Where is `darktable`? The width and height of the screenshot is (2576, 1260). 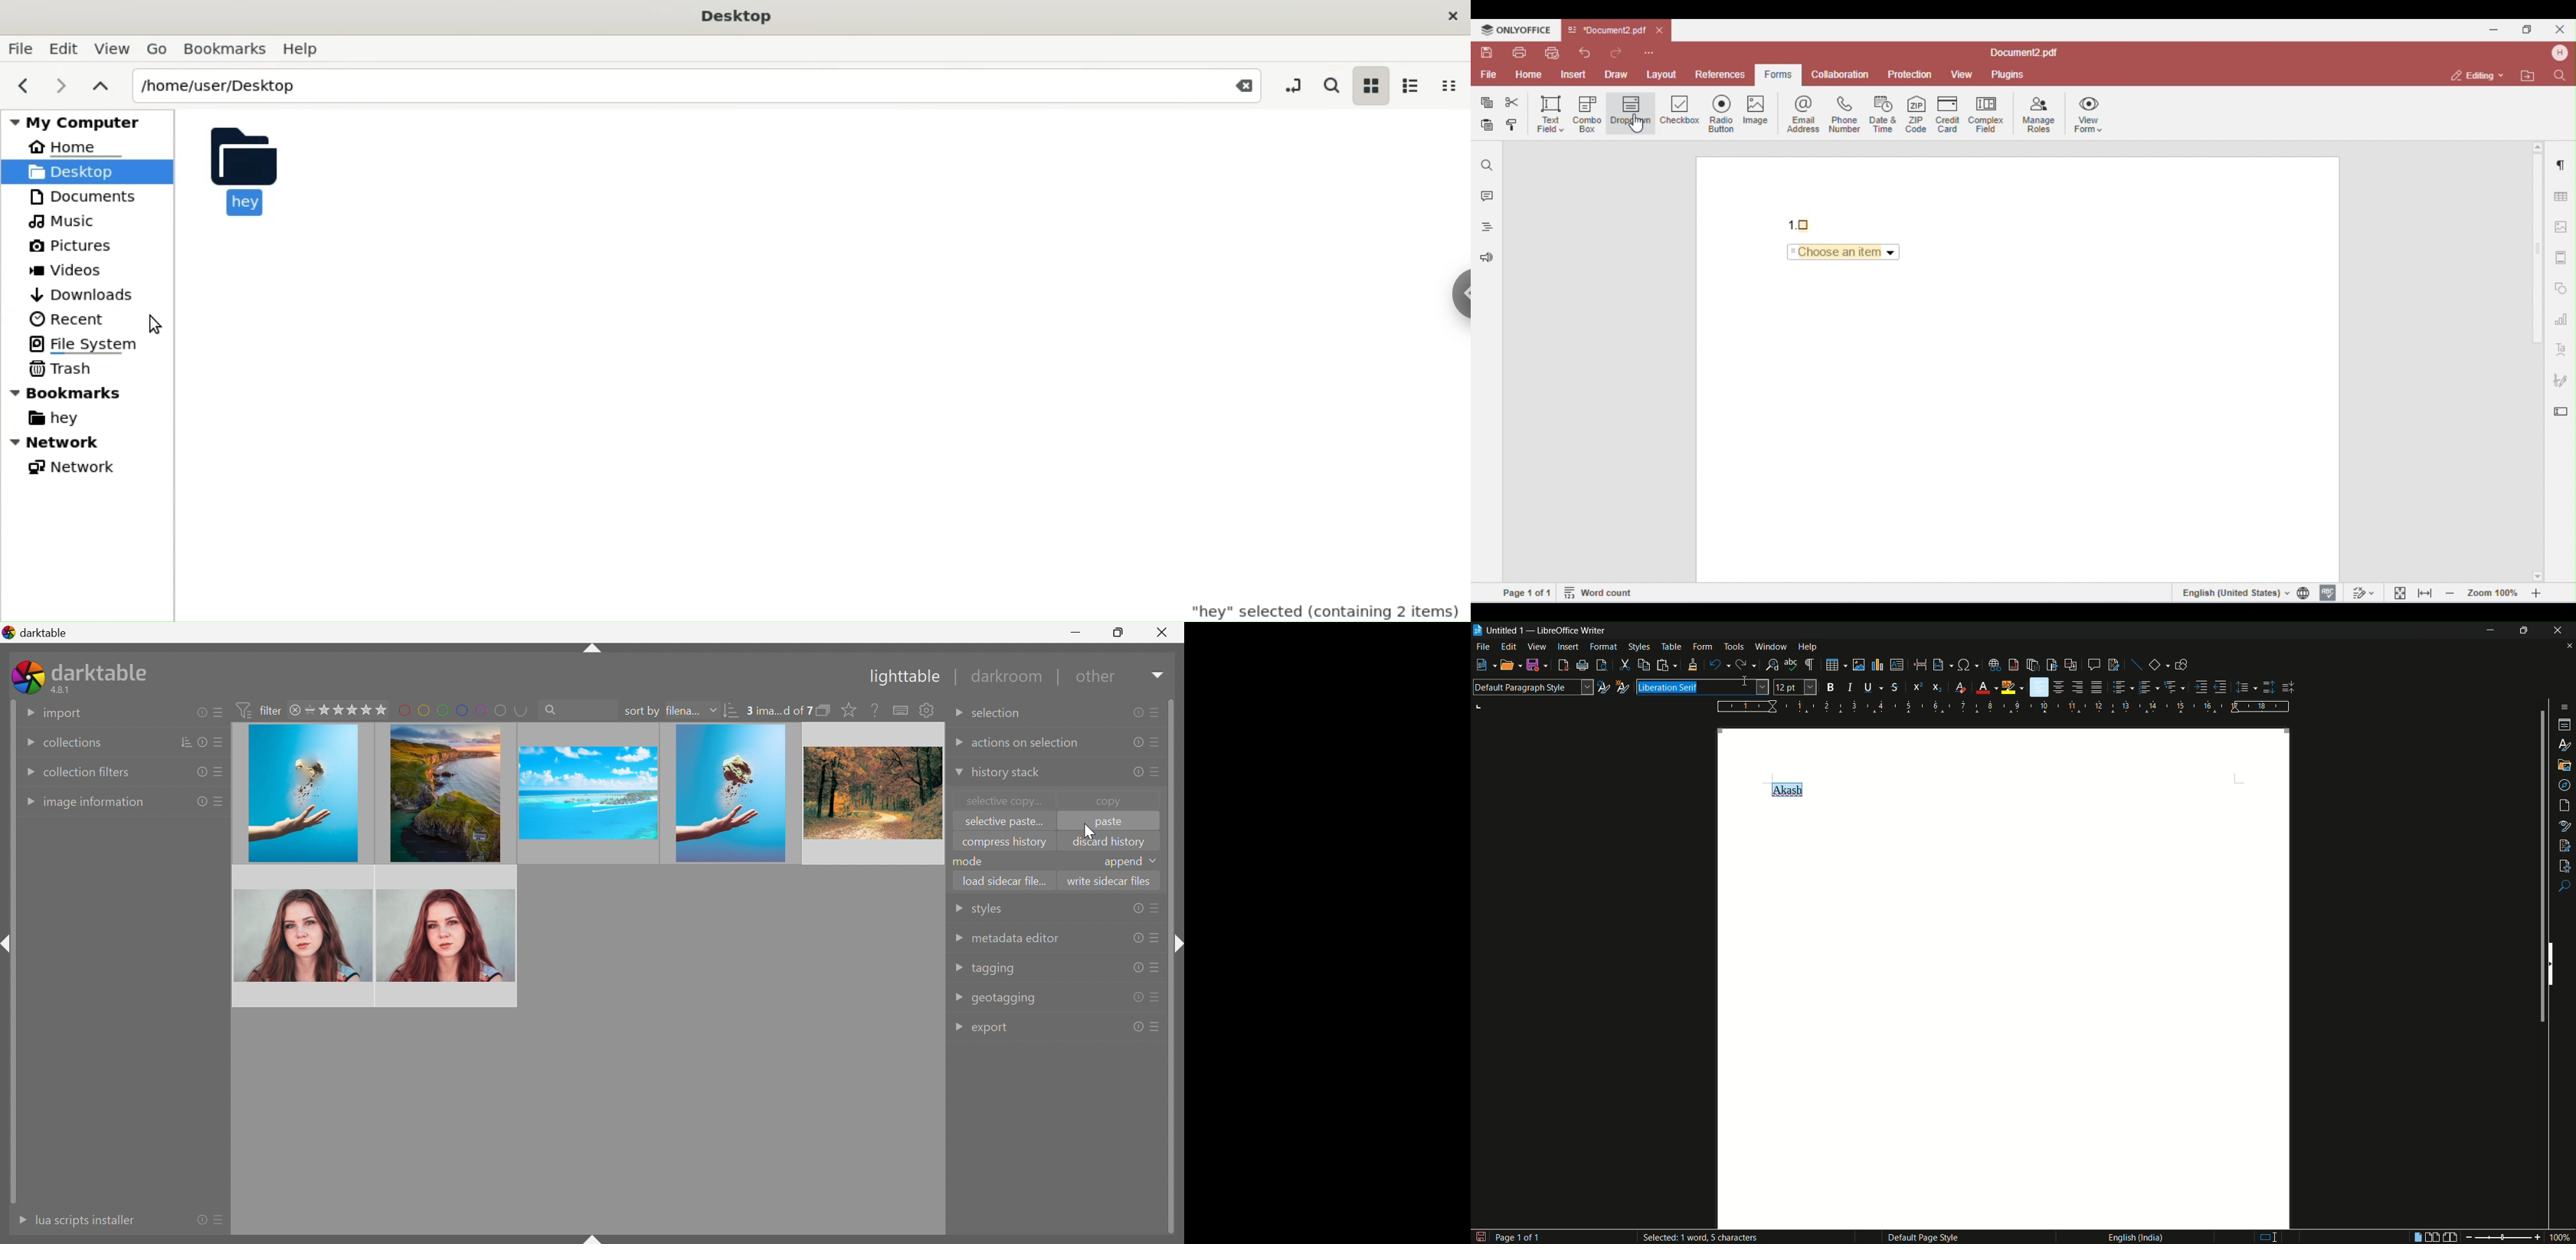 darktable is located at coordinates (36, 631).